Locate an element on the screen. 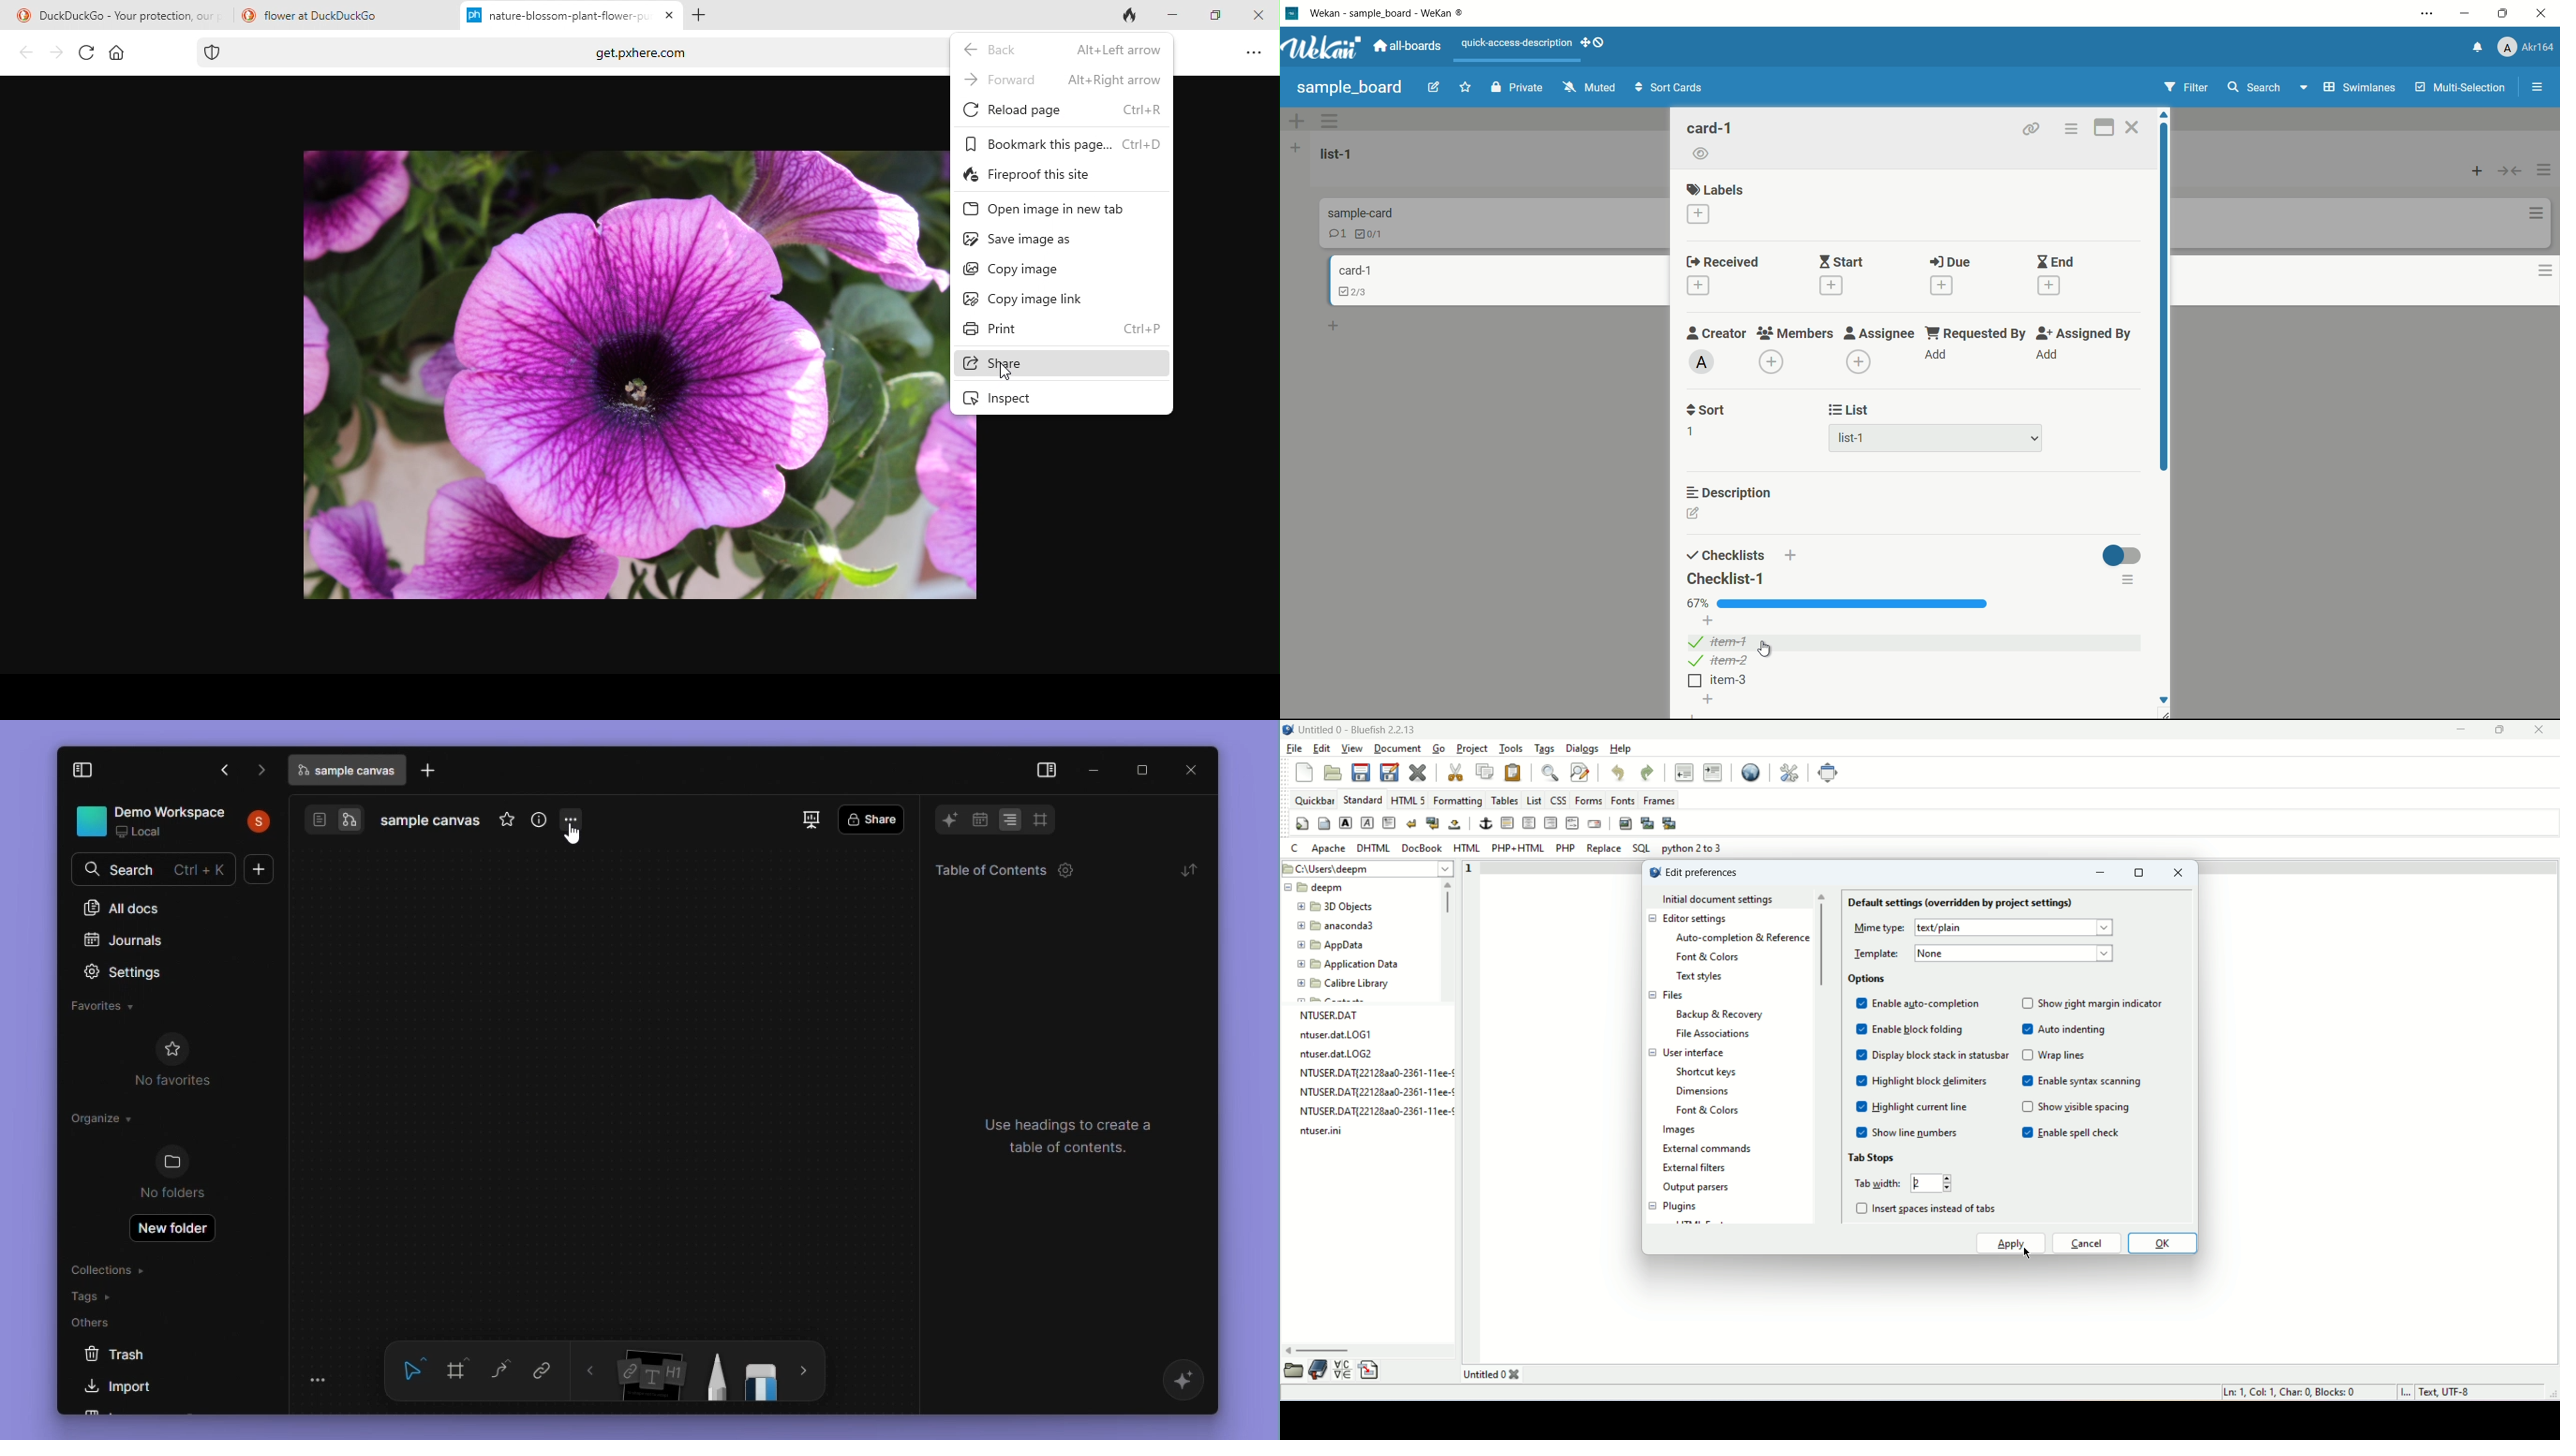 This screenshot has width=2576, height=1456. display block study in statusbar is located at coordinates (1941, 1055).